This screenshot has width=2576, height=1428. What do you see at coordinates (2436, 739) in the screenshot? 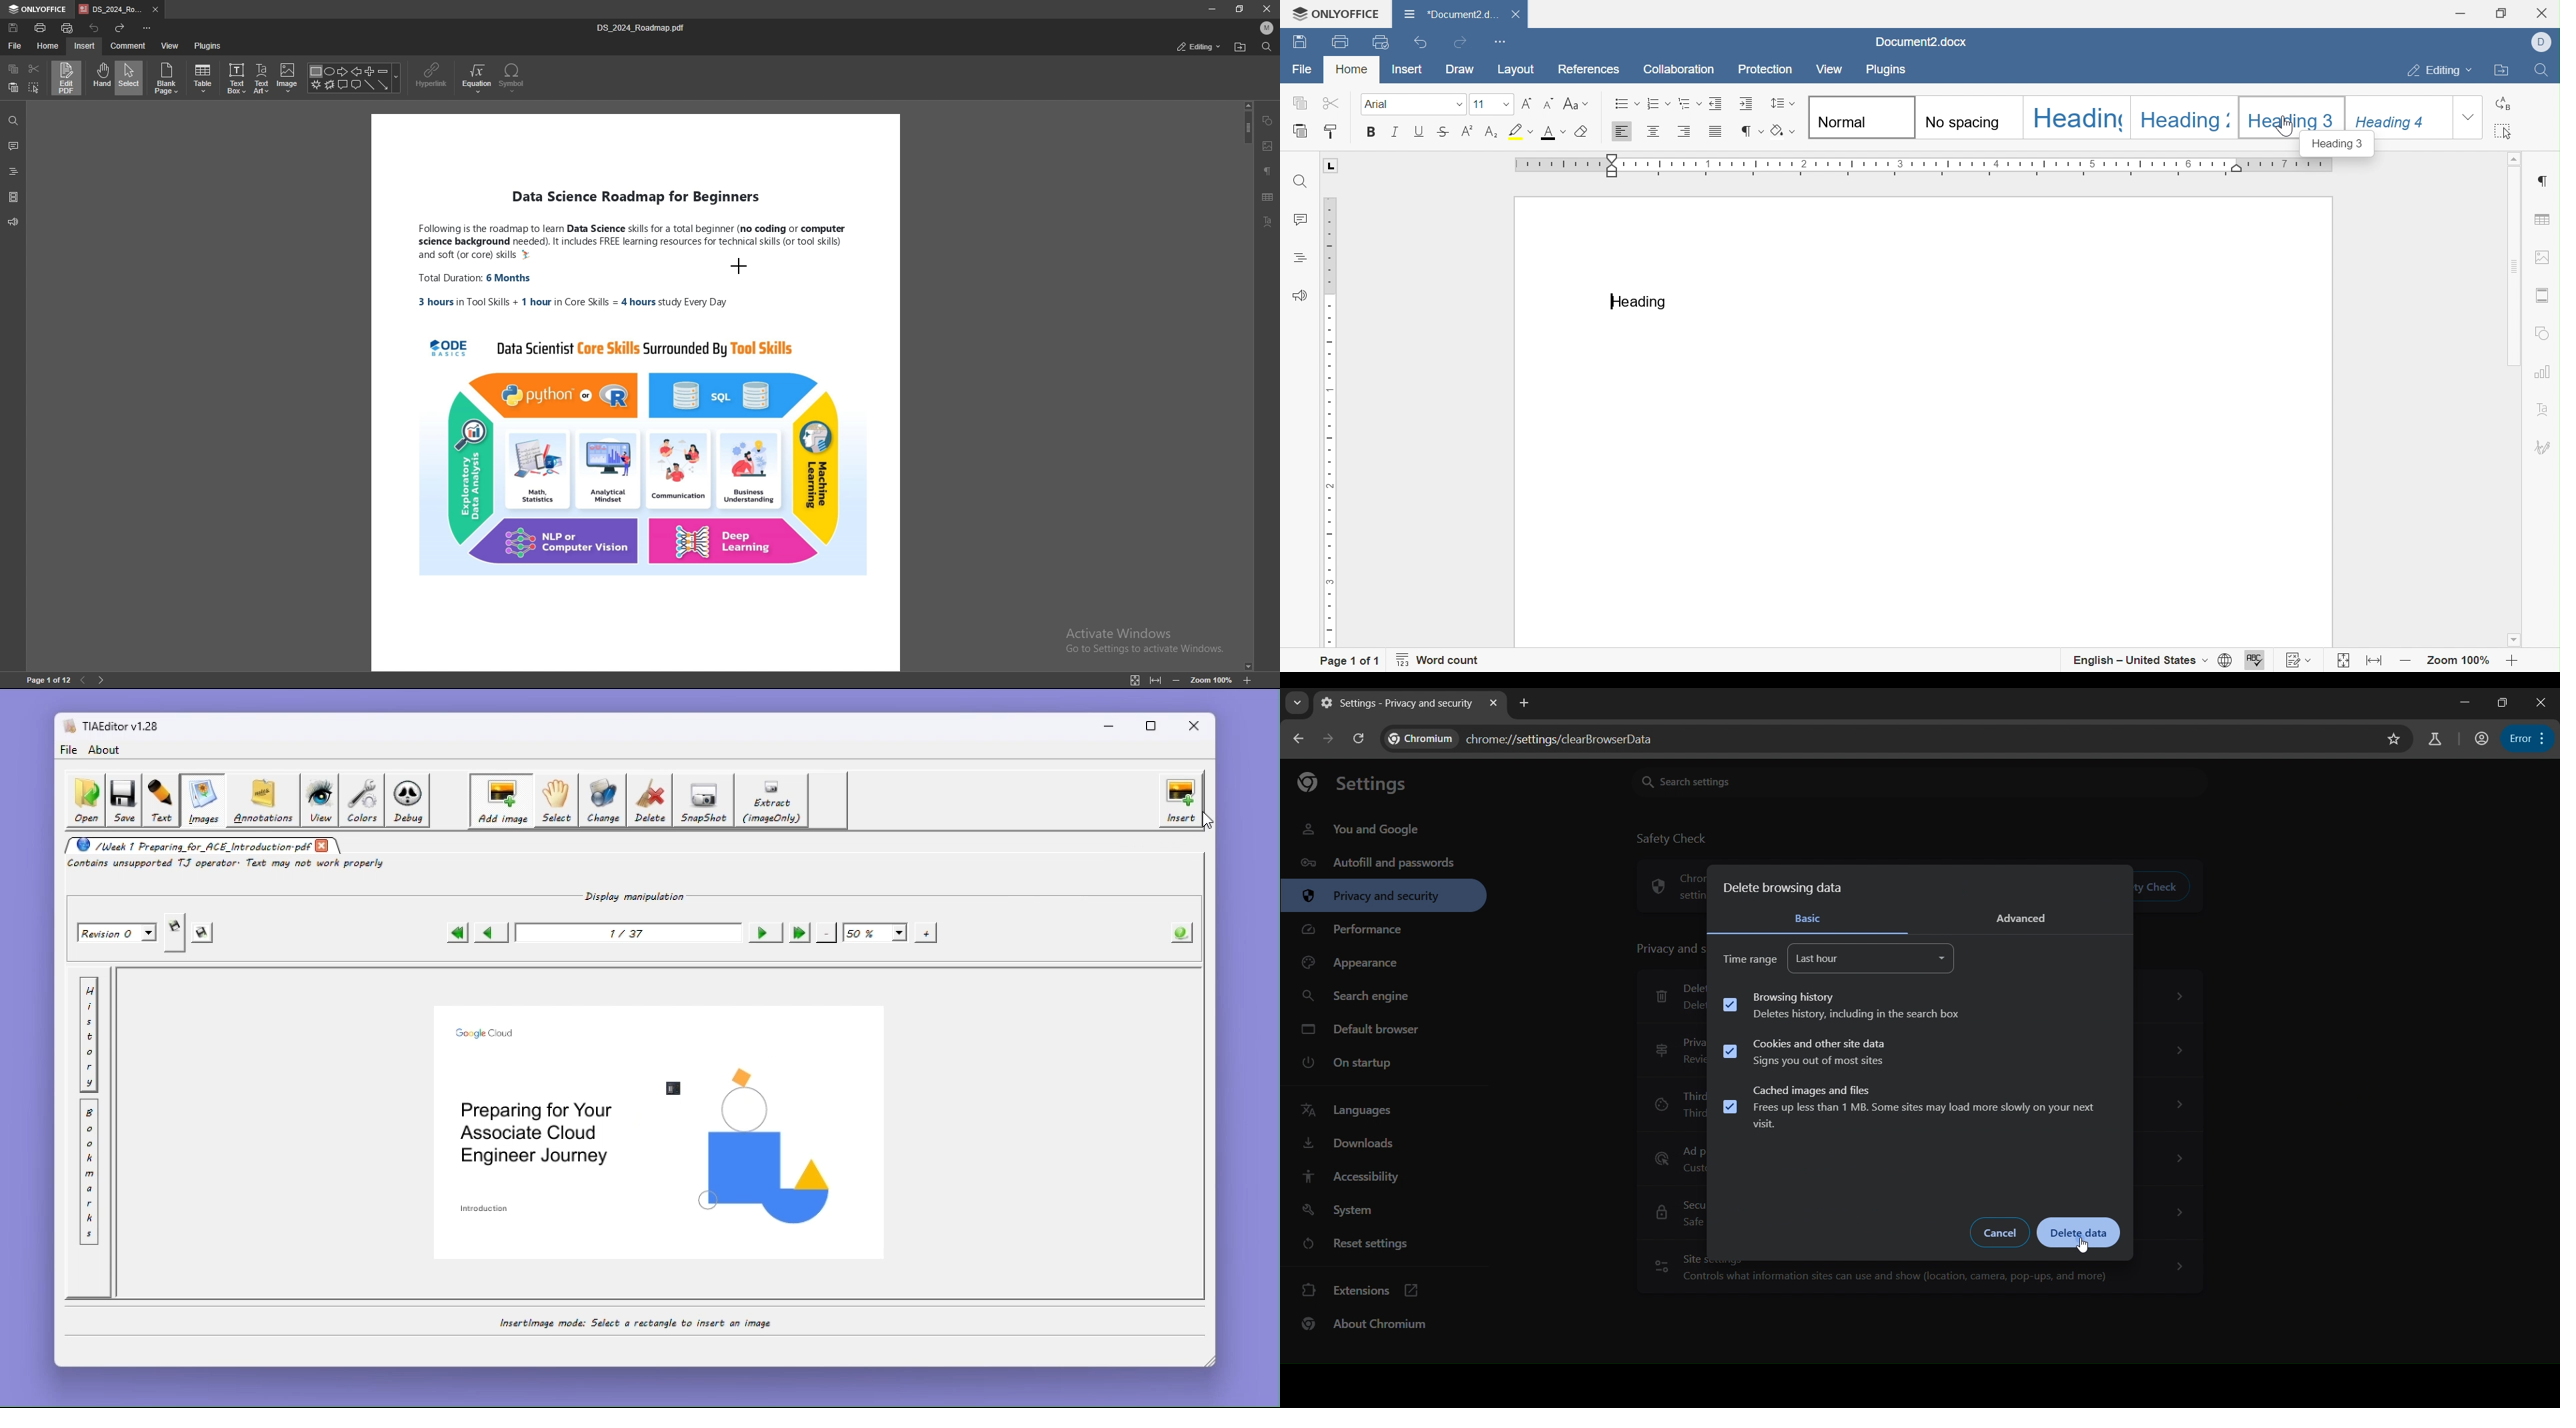
I see `search labs` at bounding box center [2436, 739].